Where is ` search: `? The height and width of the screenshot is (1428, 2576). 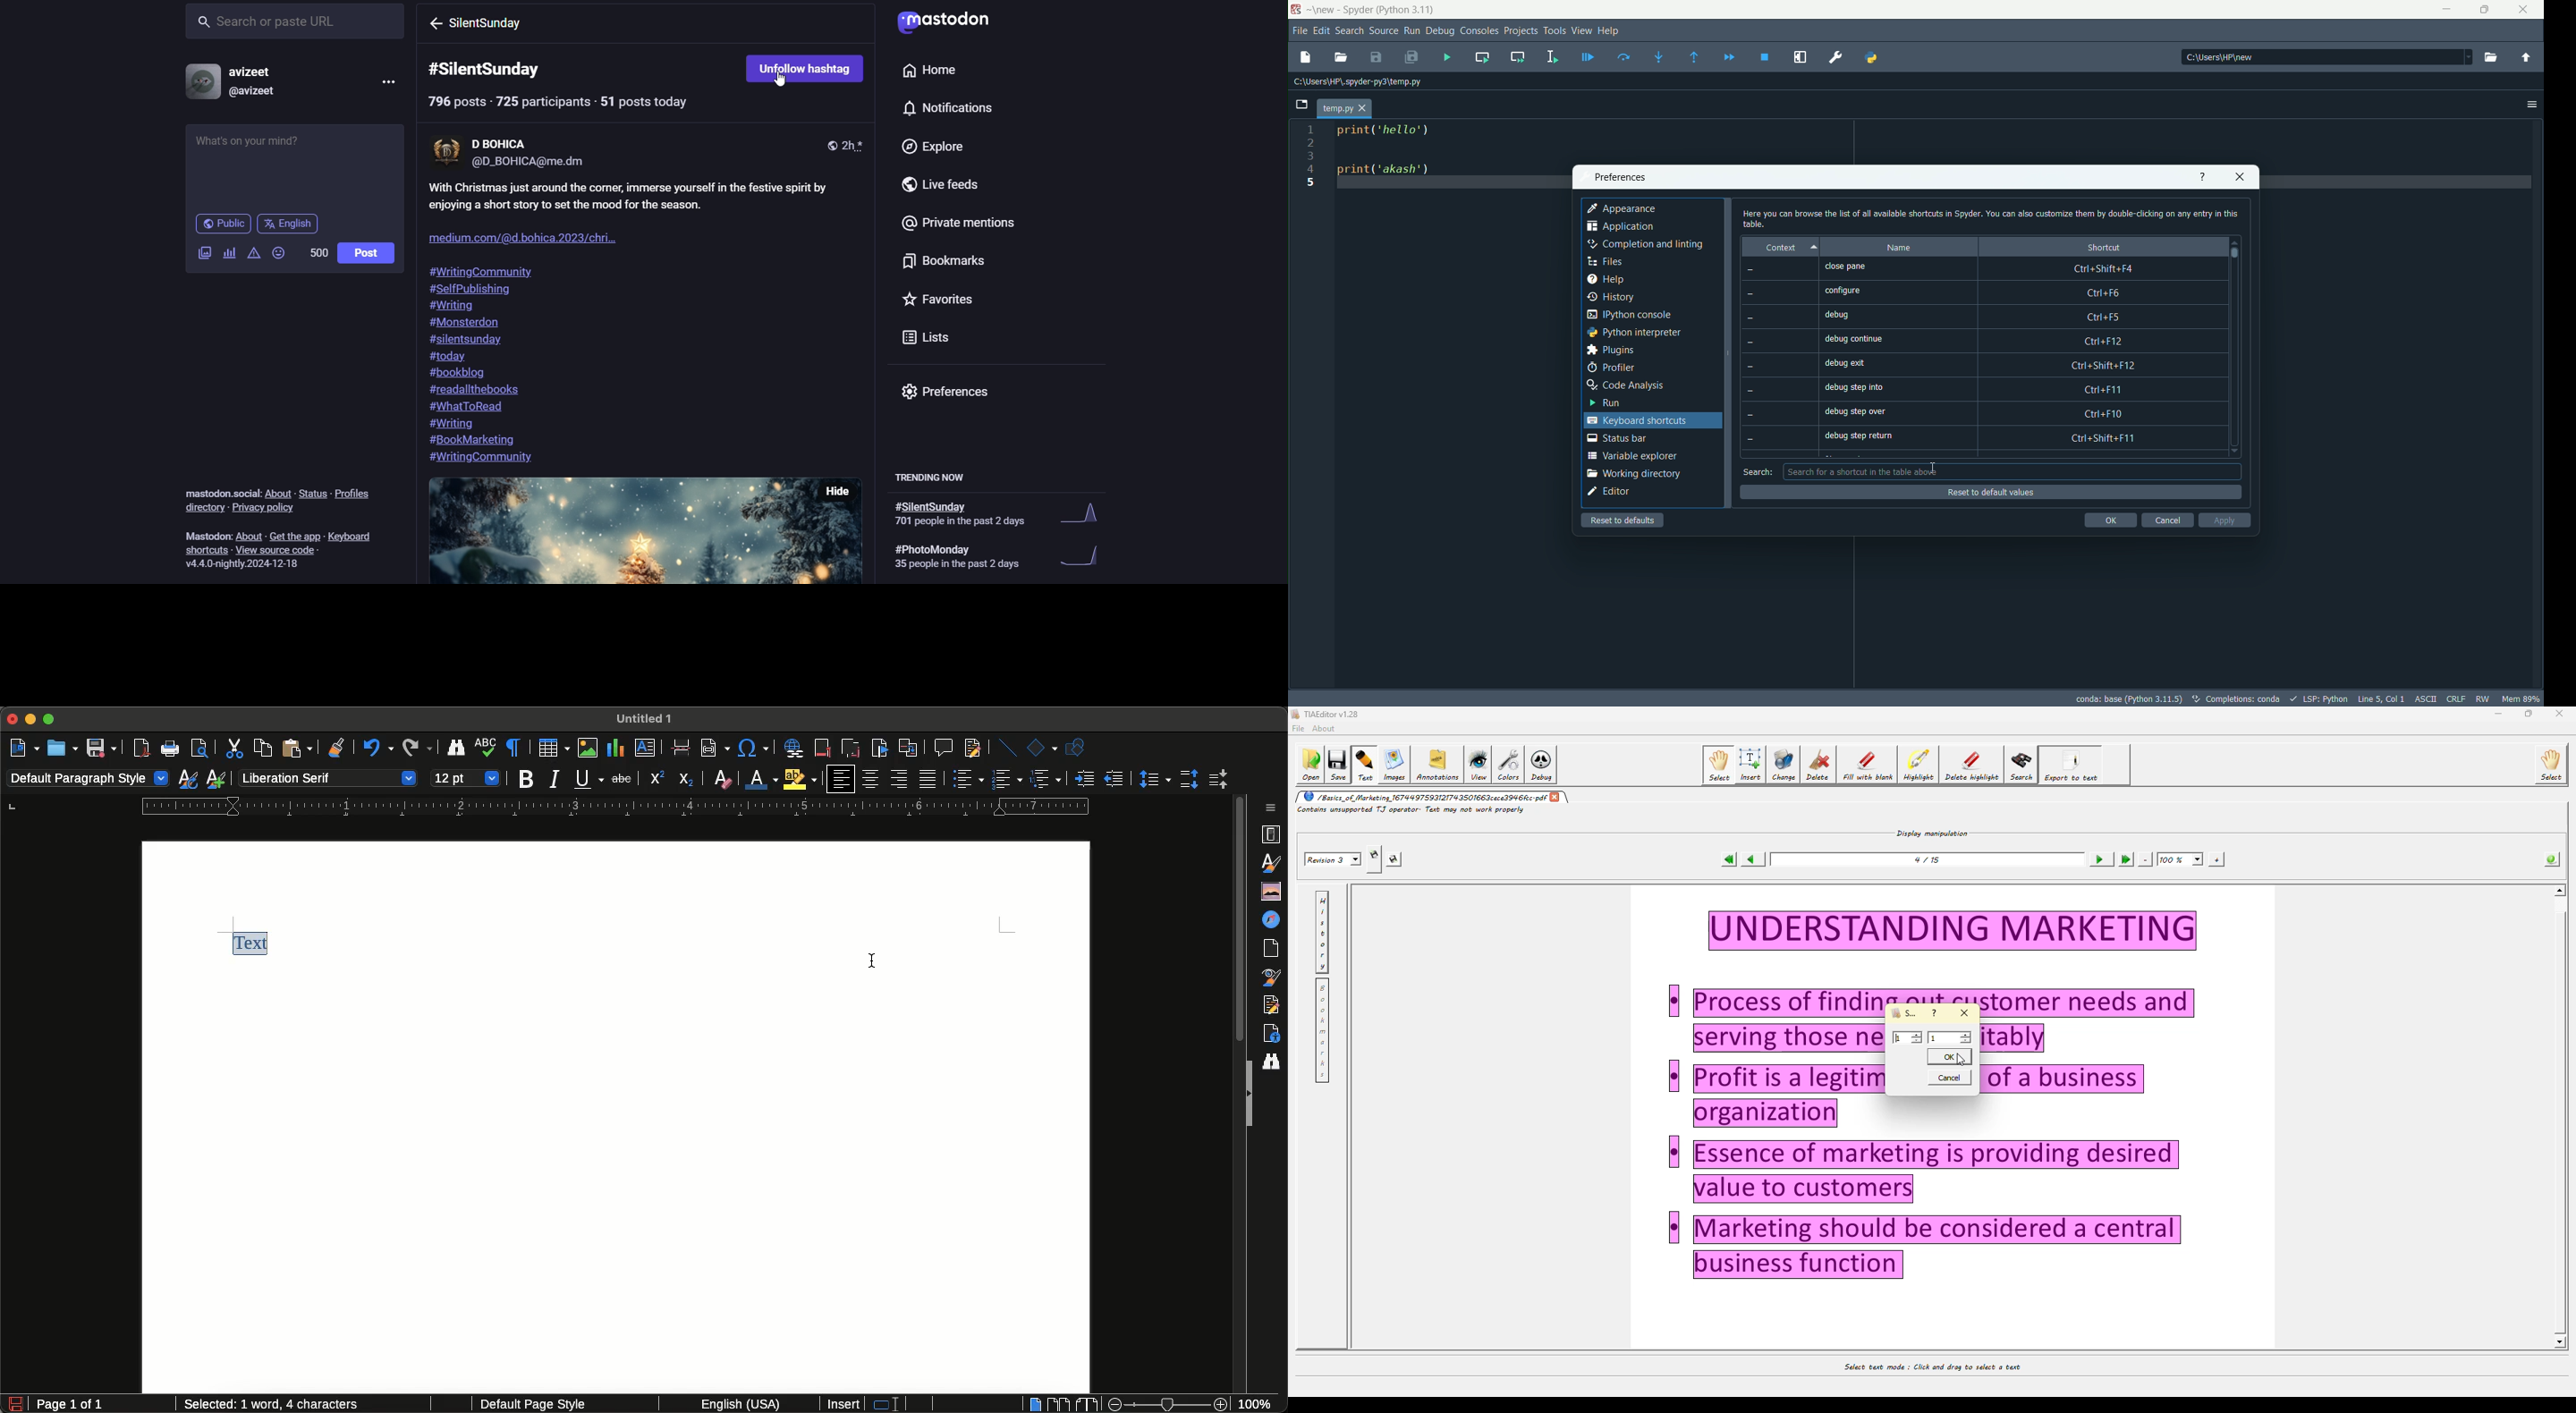
 search:  is located at coordinates (1758, 472).